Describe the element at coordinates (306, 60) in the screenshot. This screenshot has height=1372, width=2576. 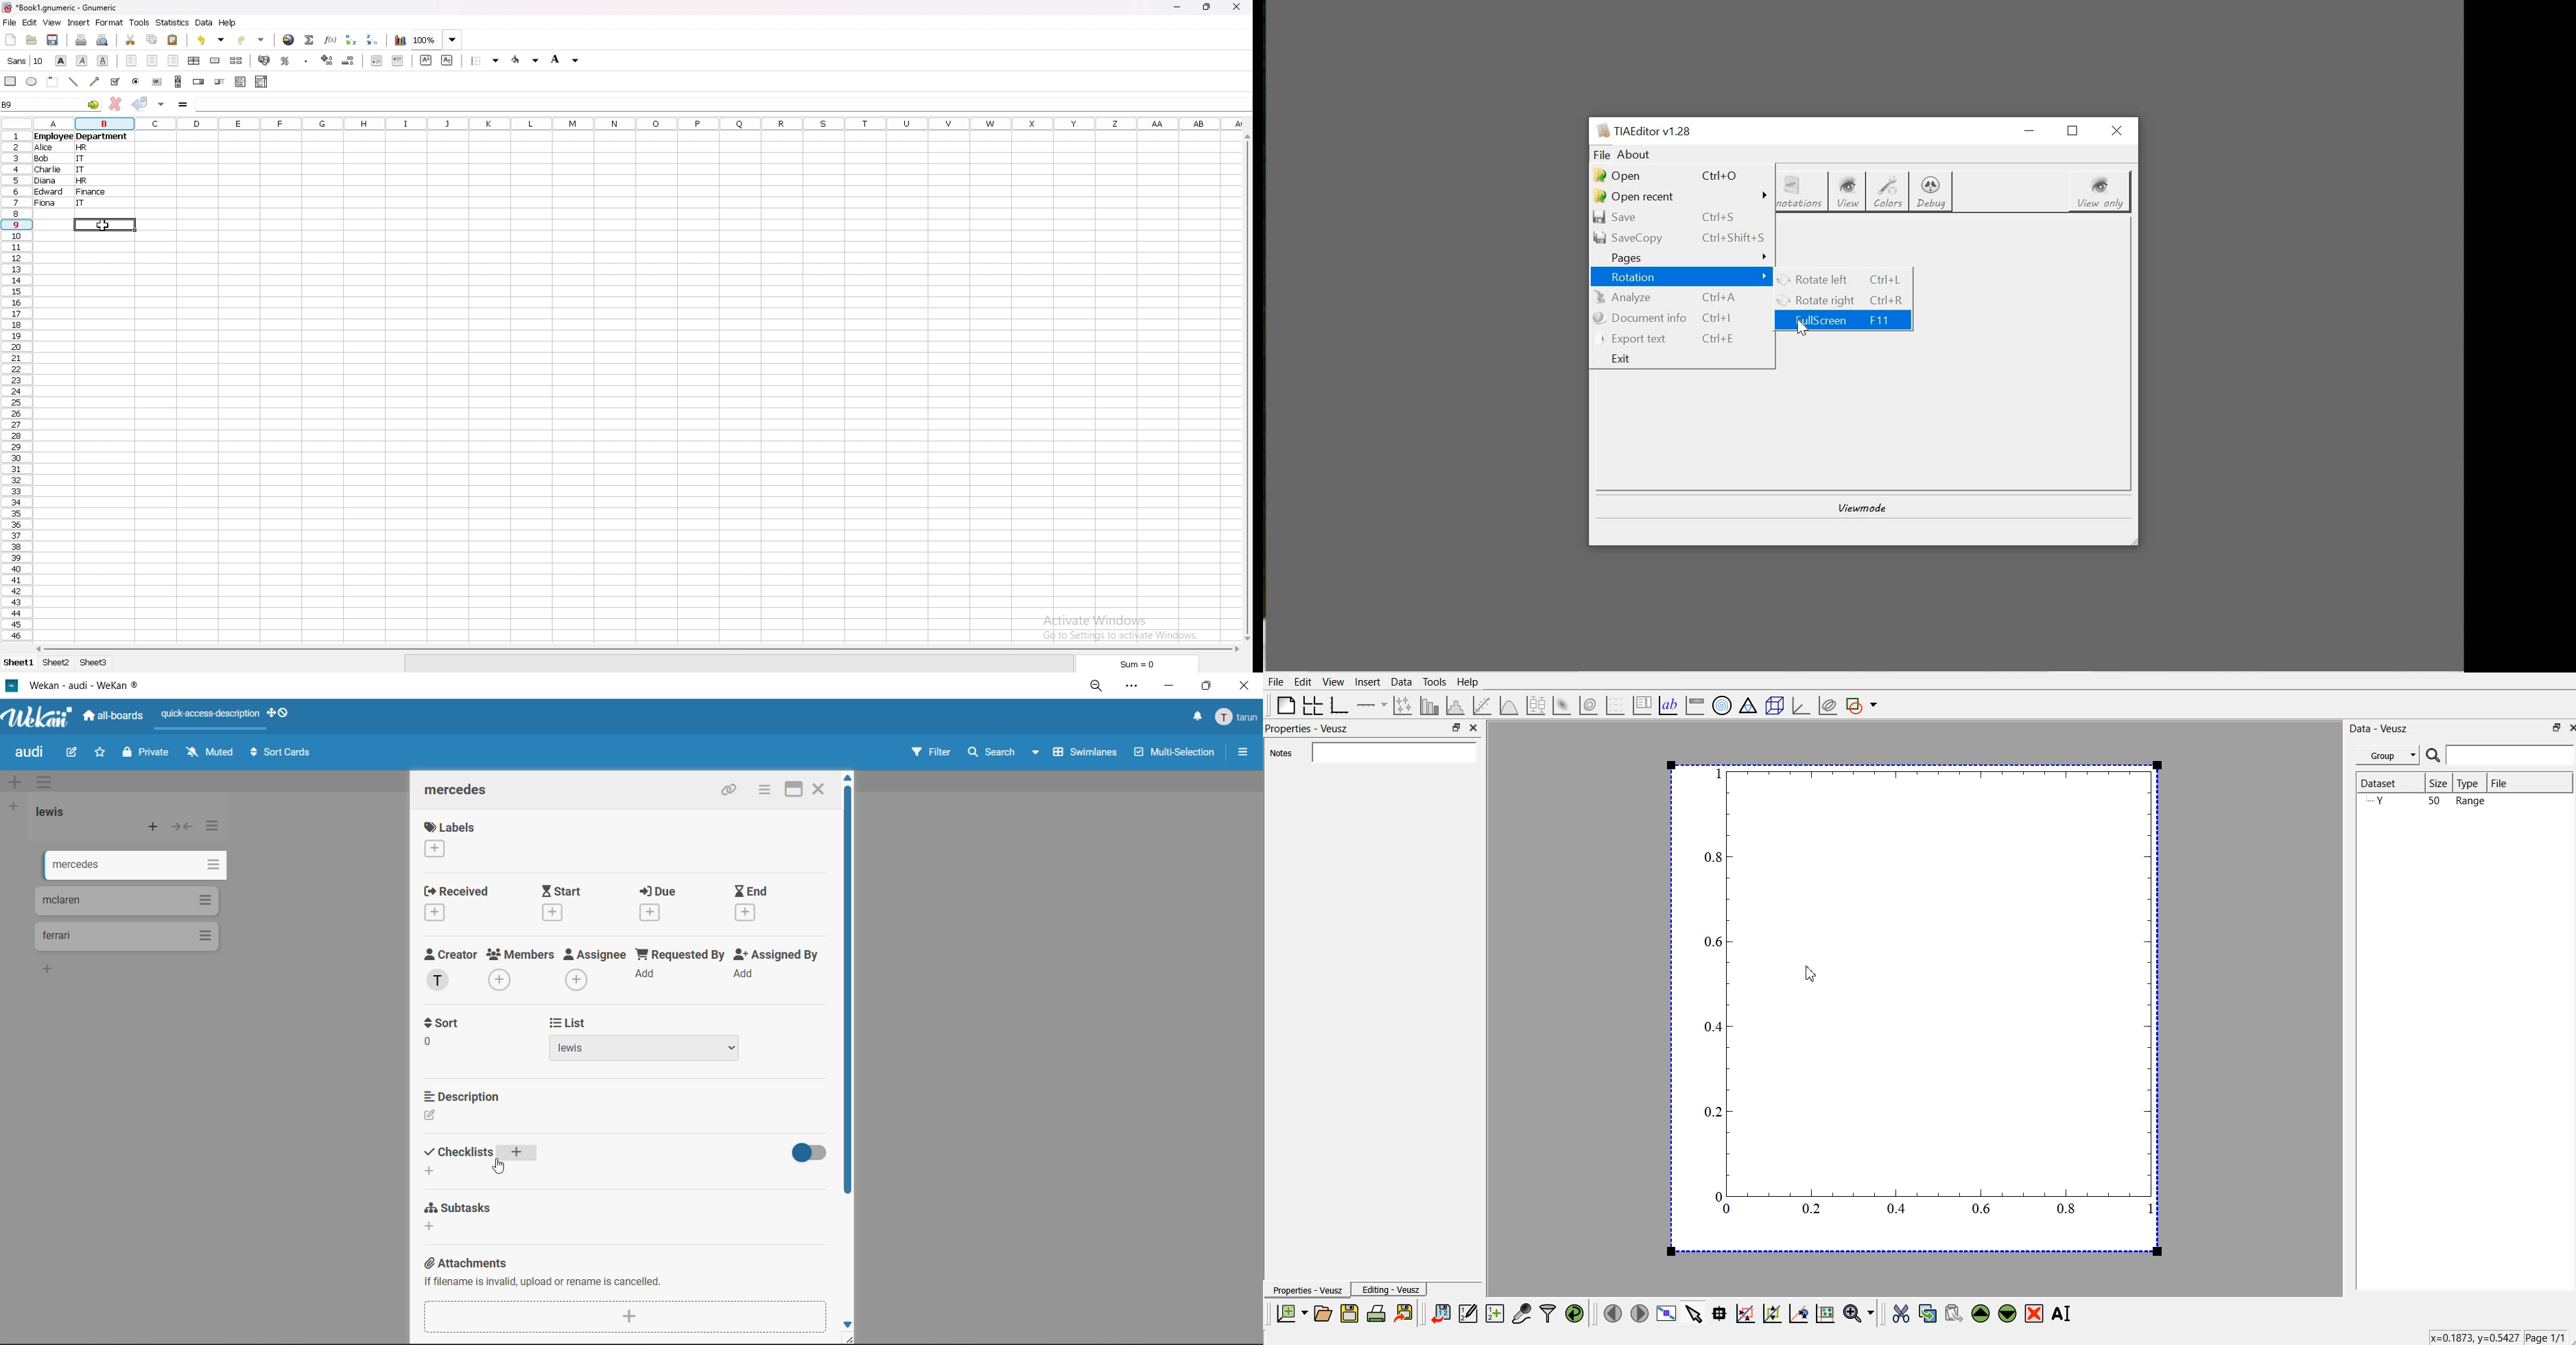
I see `thousands separator` at that location.